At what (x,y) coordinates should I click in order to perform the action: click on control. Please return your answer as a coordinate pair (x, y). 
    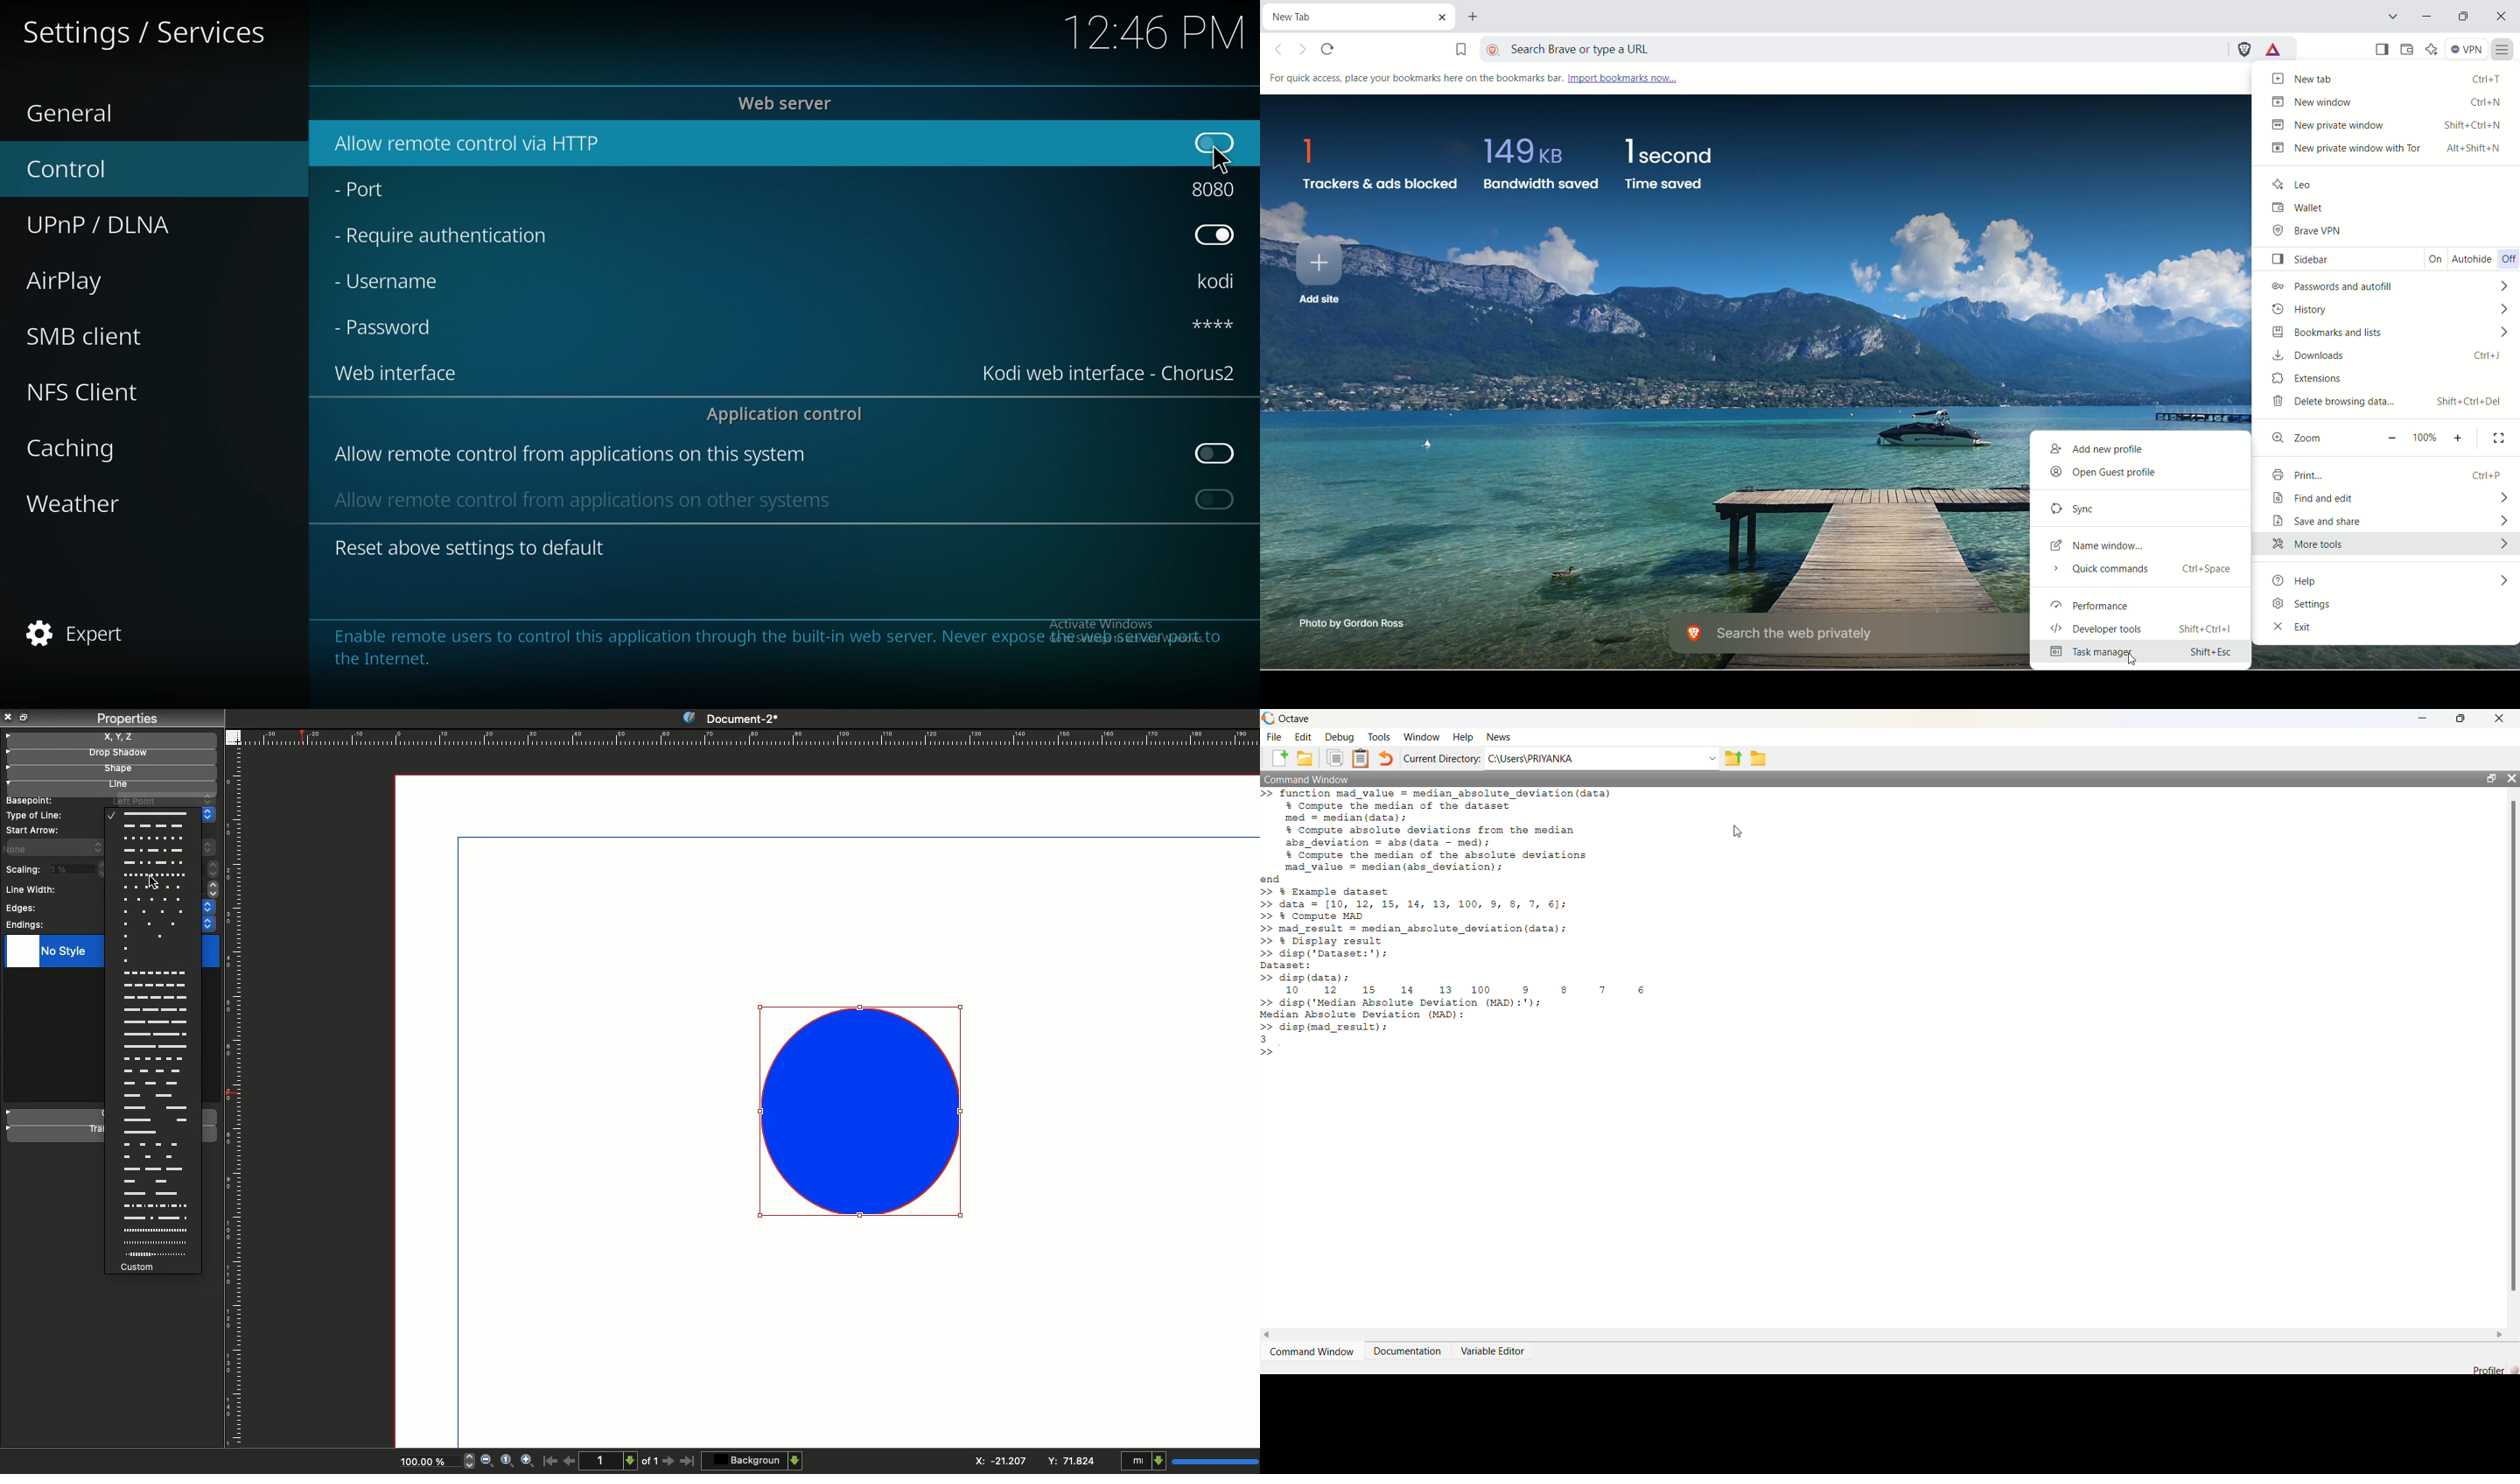
    Looking at the image, I should click on (126, 167).